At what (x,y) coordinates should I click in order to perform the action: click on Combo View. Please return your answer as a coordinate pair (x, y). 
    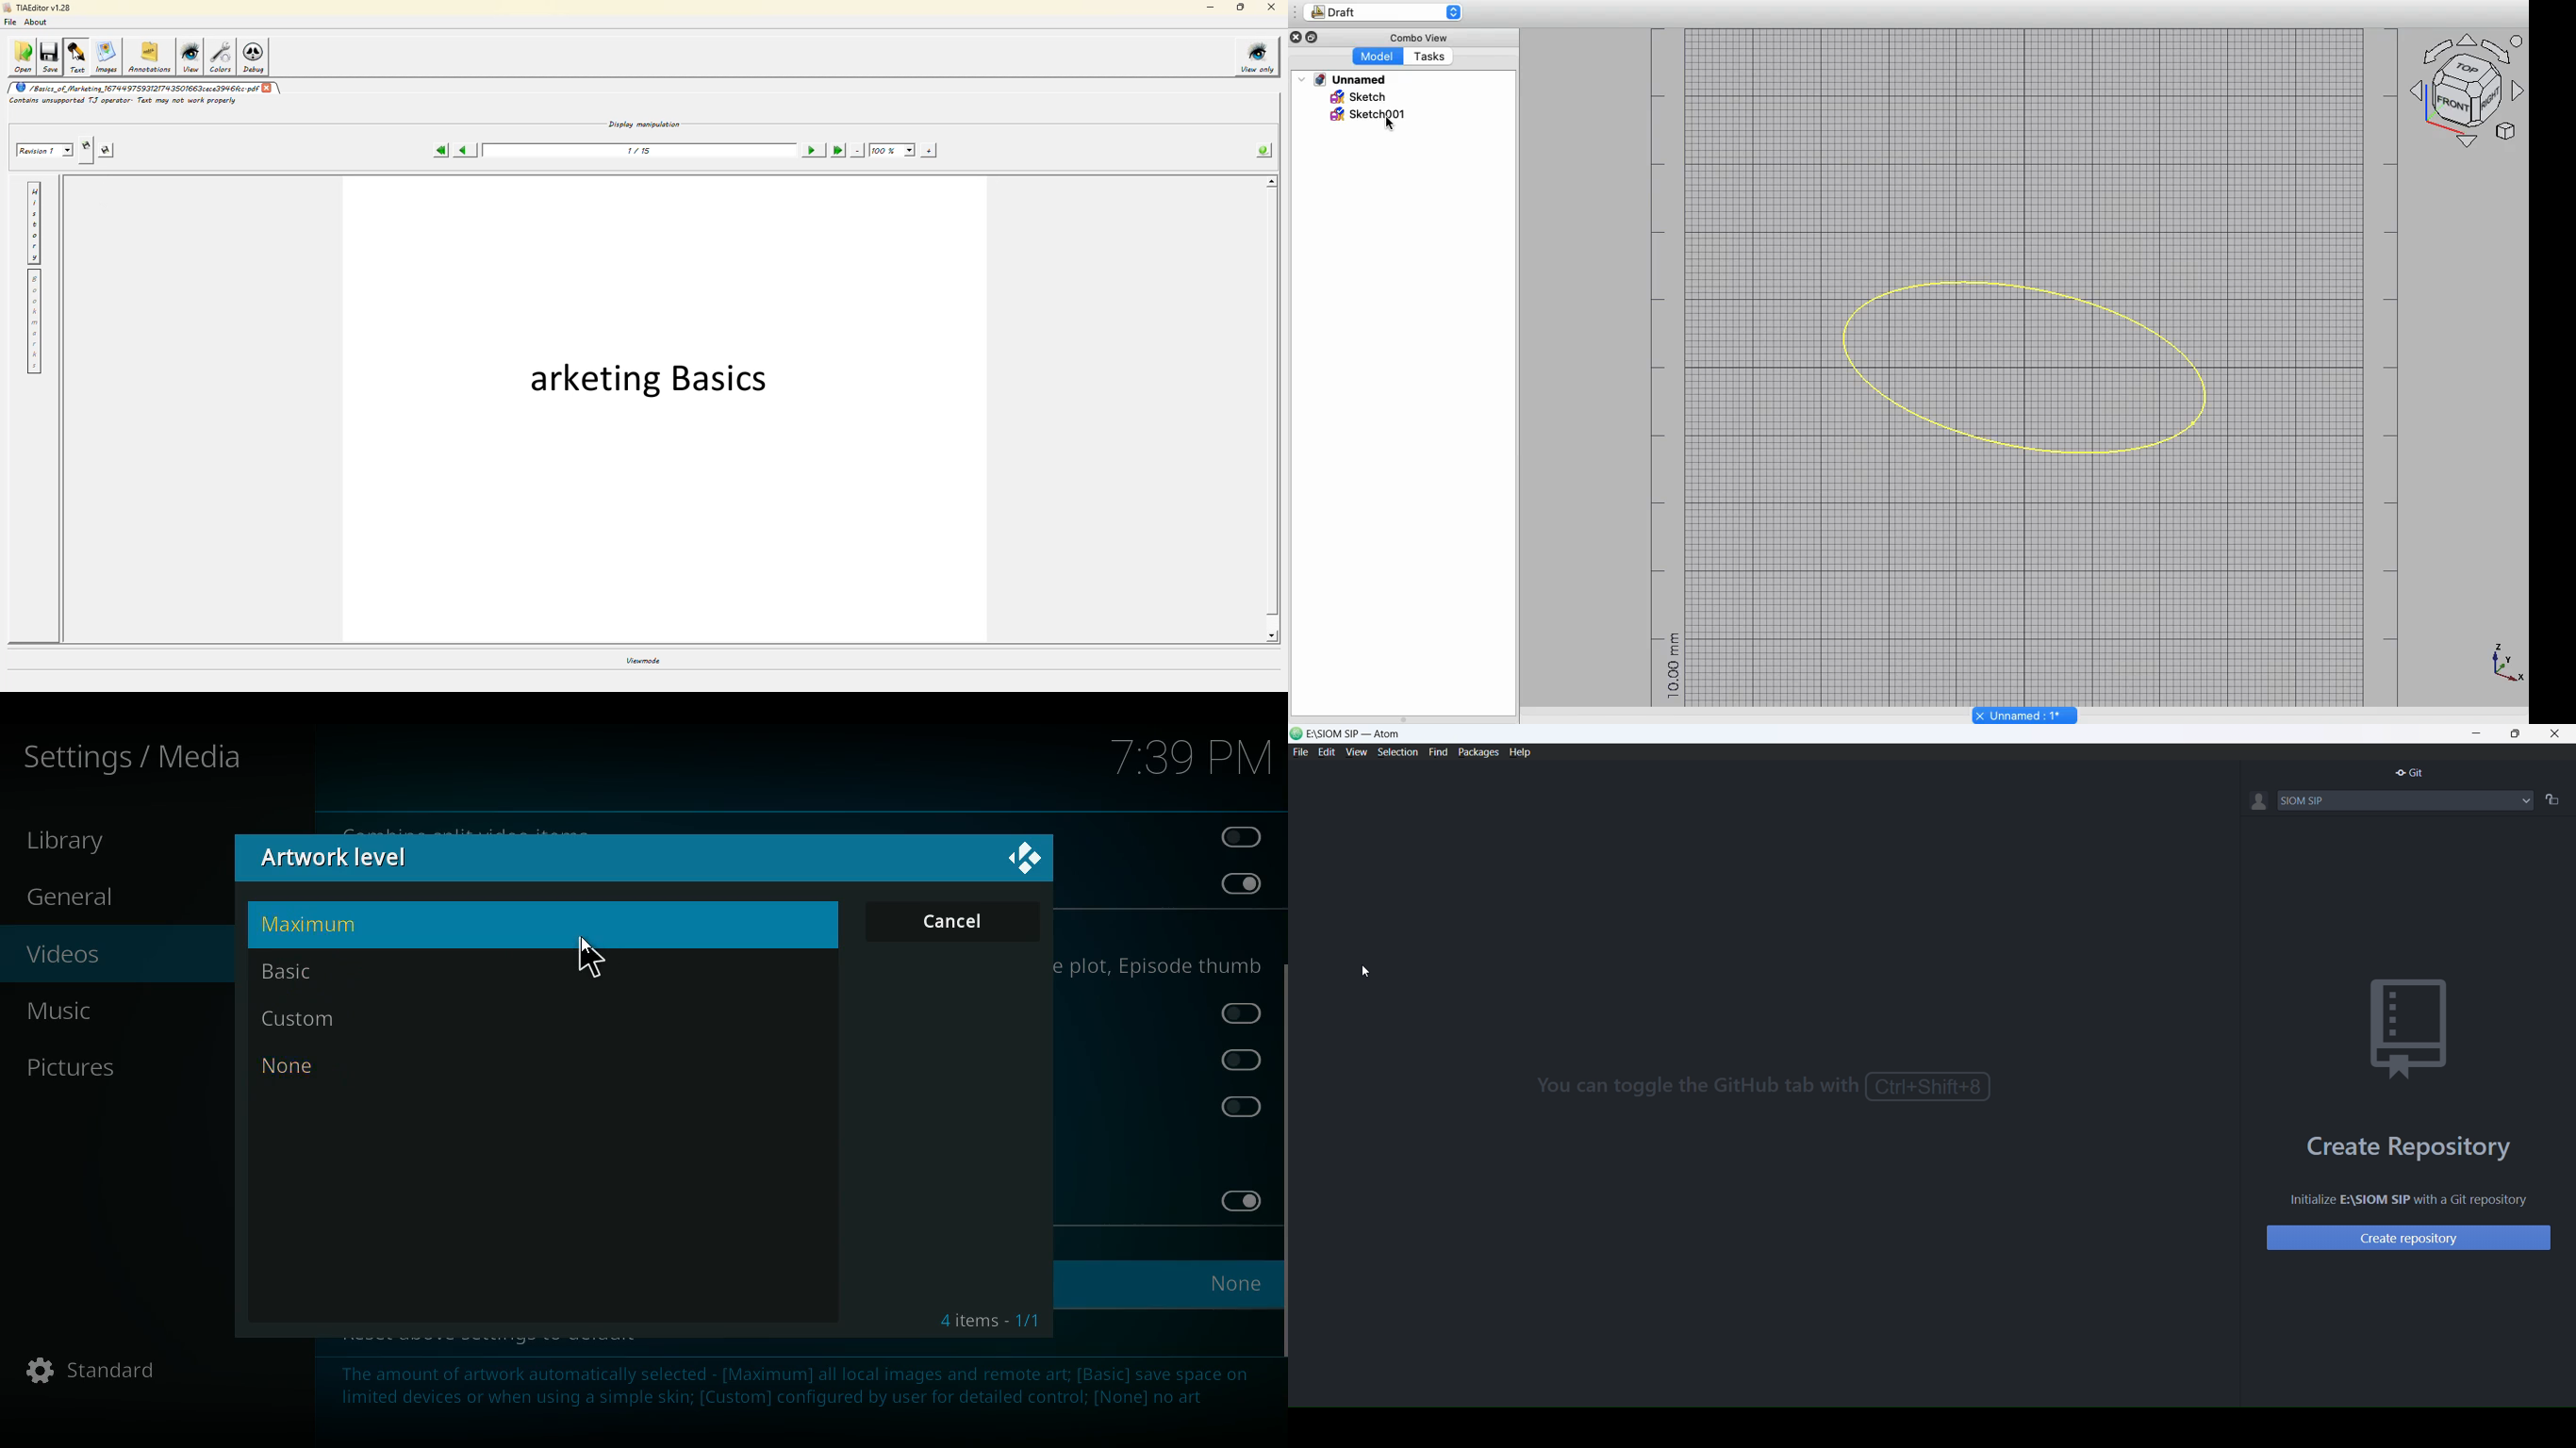
    Looking at the image, I should click on (1416, 35).